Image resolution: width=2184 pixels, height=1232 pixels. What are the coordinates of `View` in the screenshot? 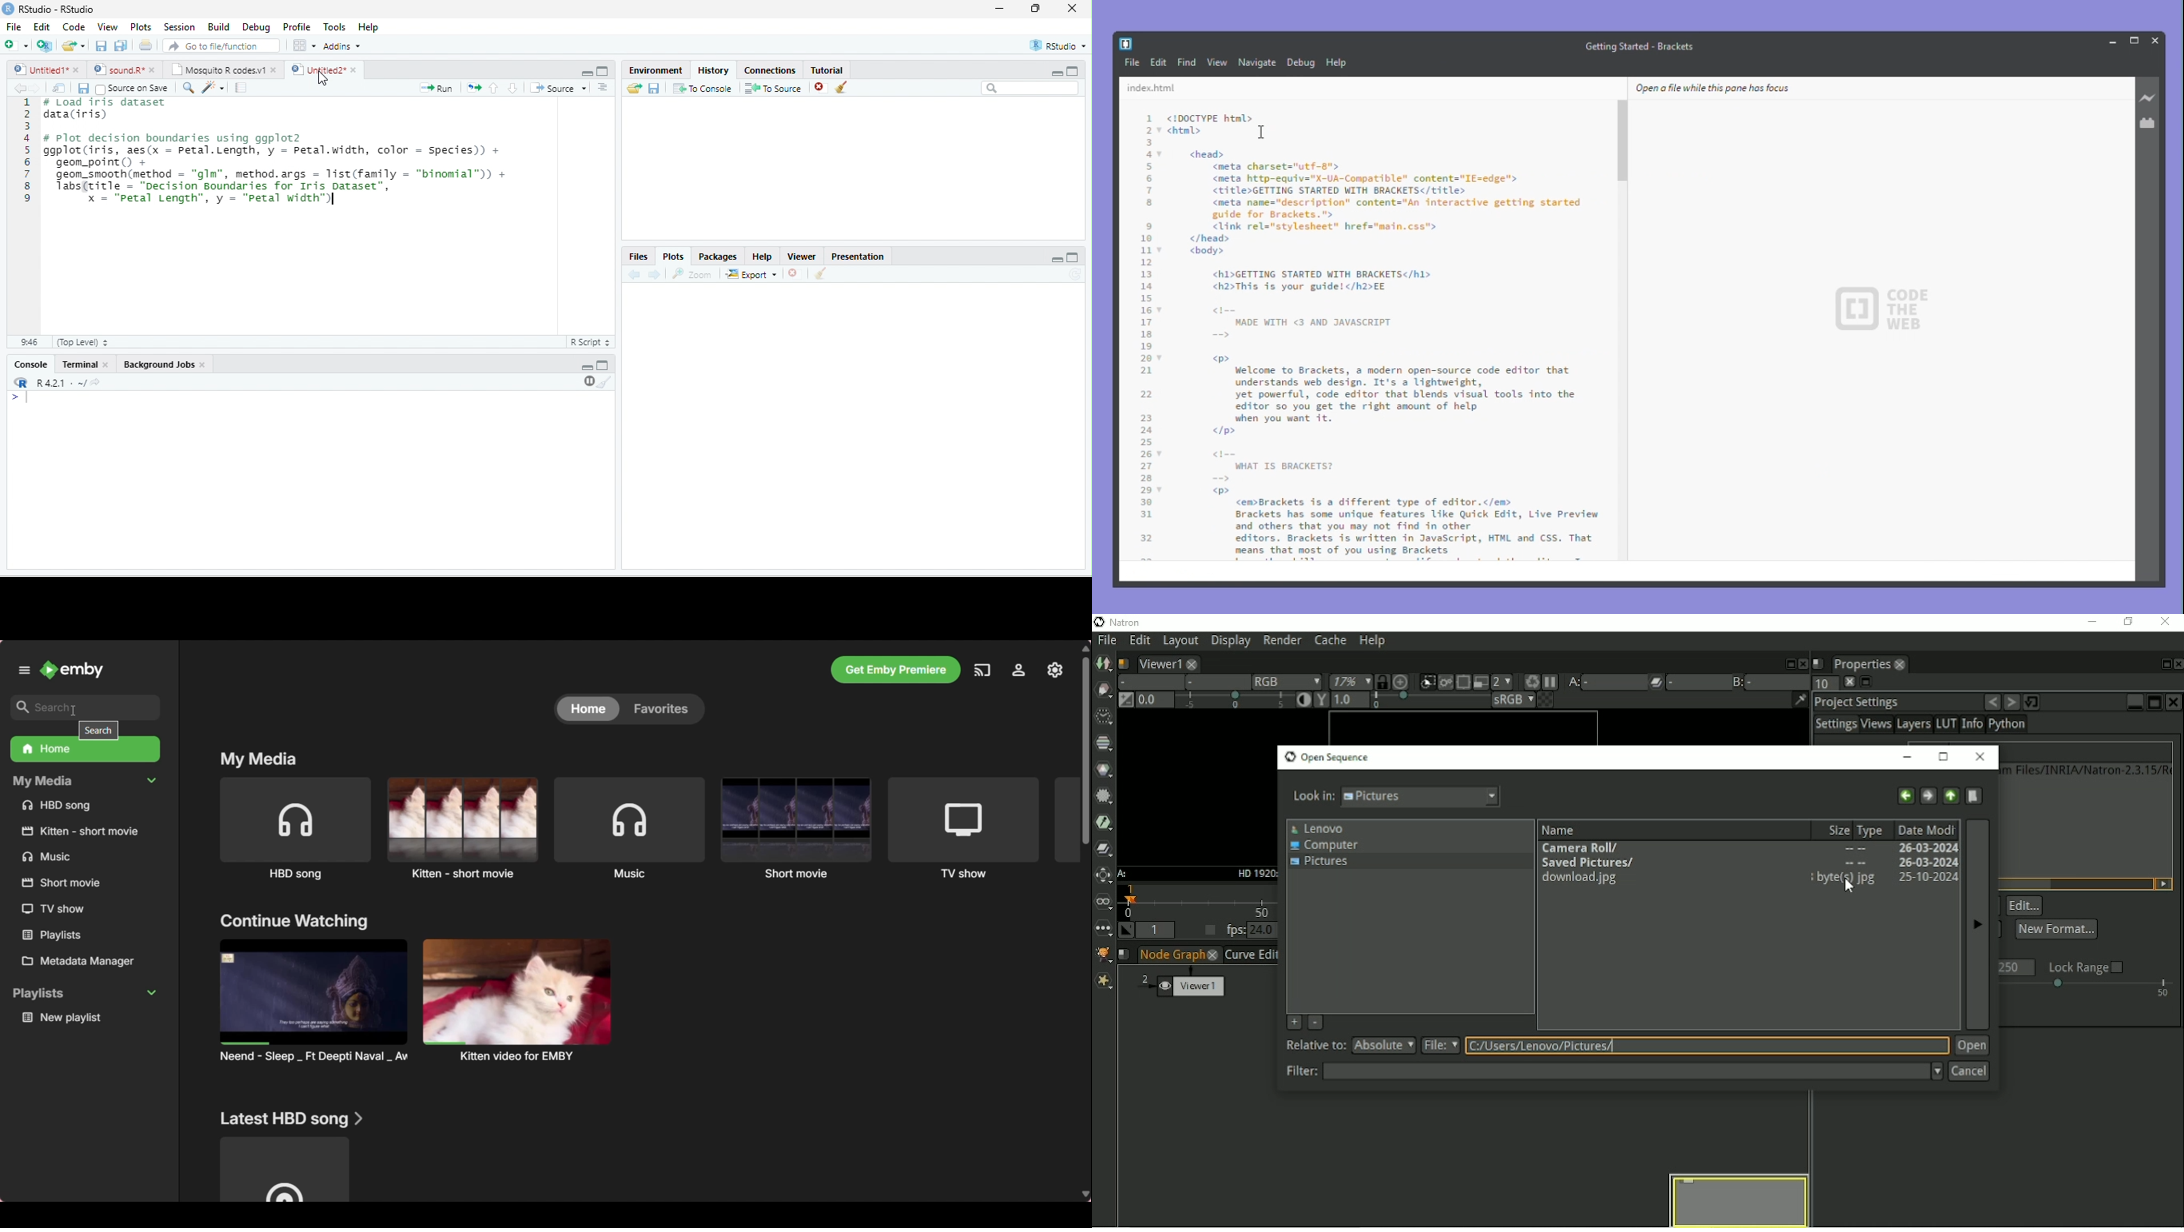 It's located at (107, 27).